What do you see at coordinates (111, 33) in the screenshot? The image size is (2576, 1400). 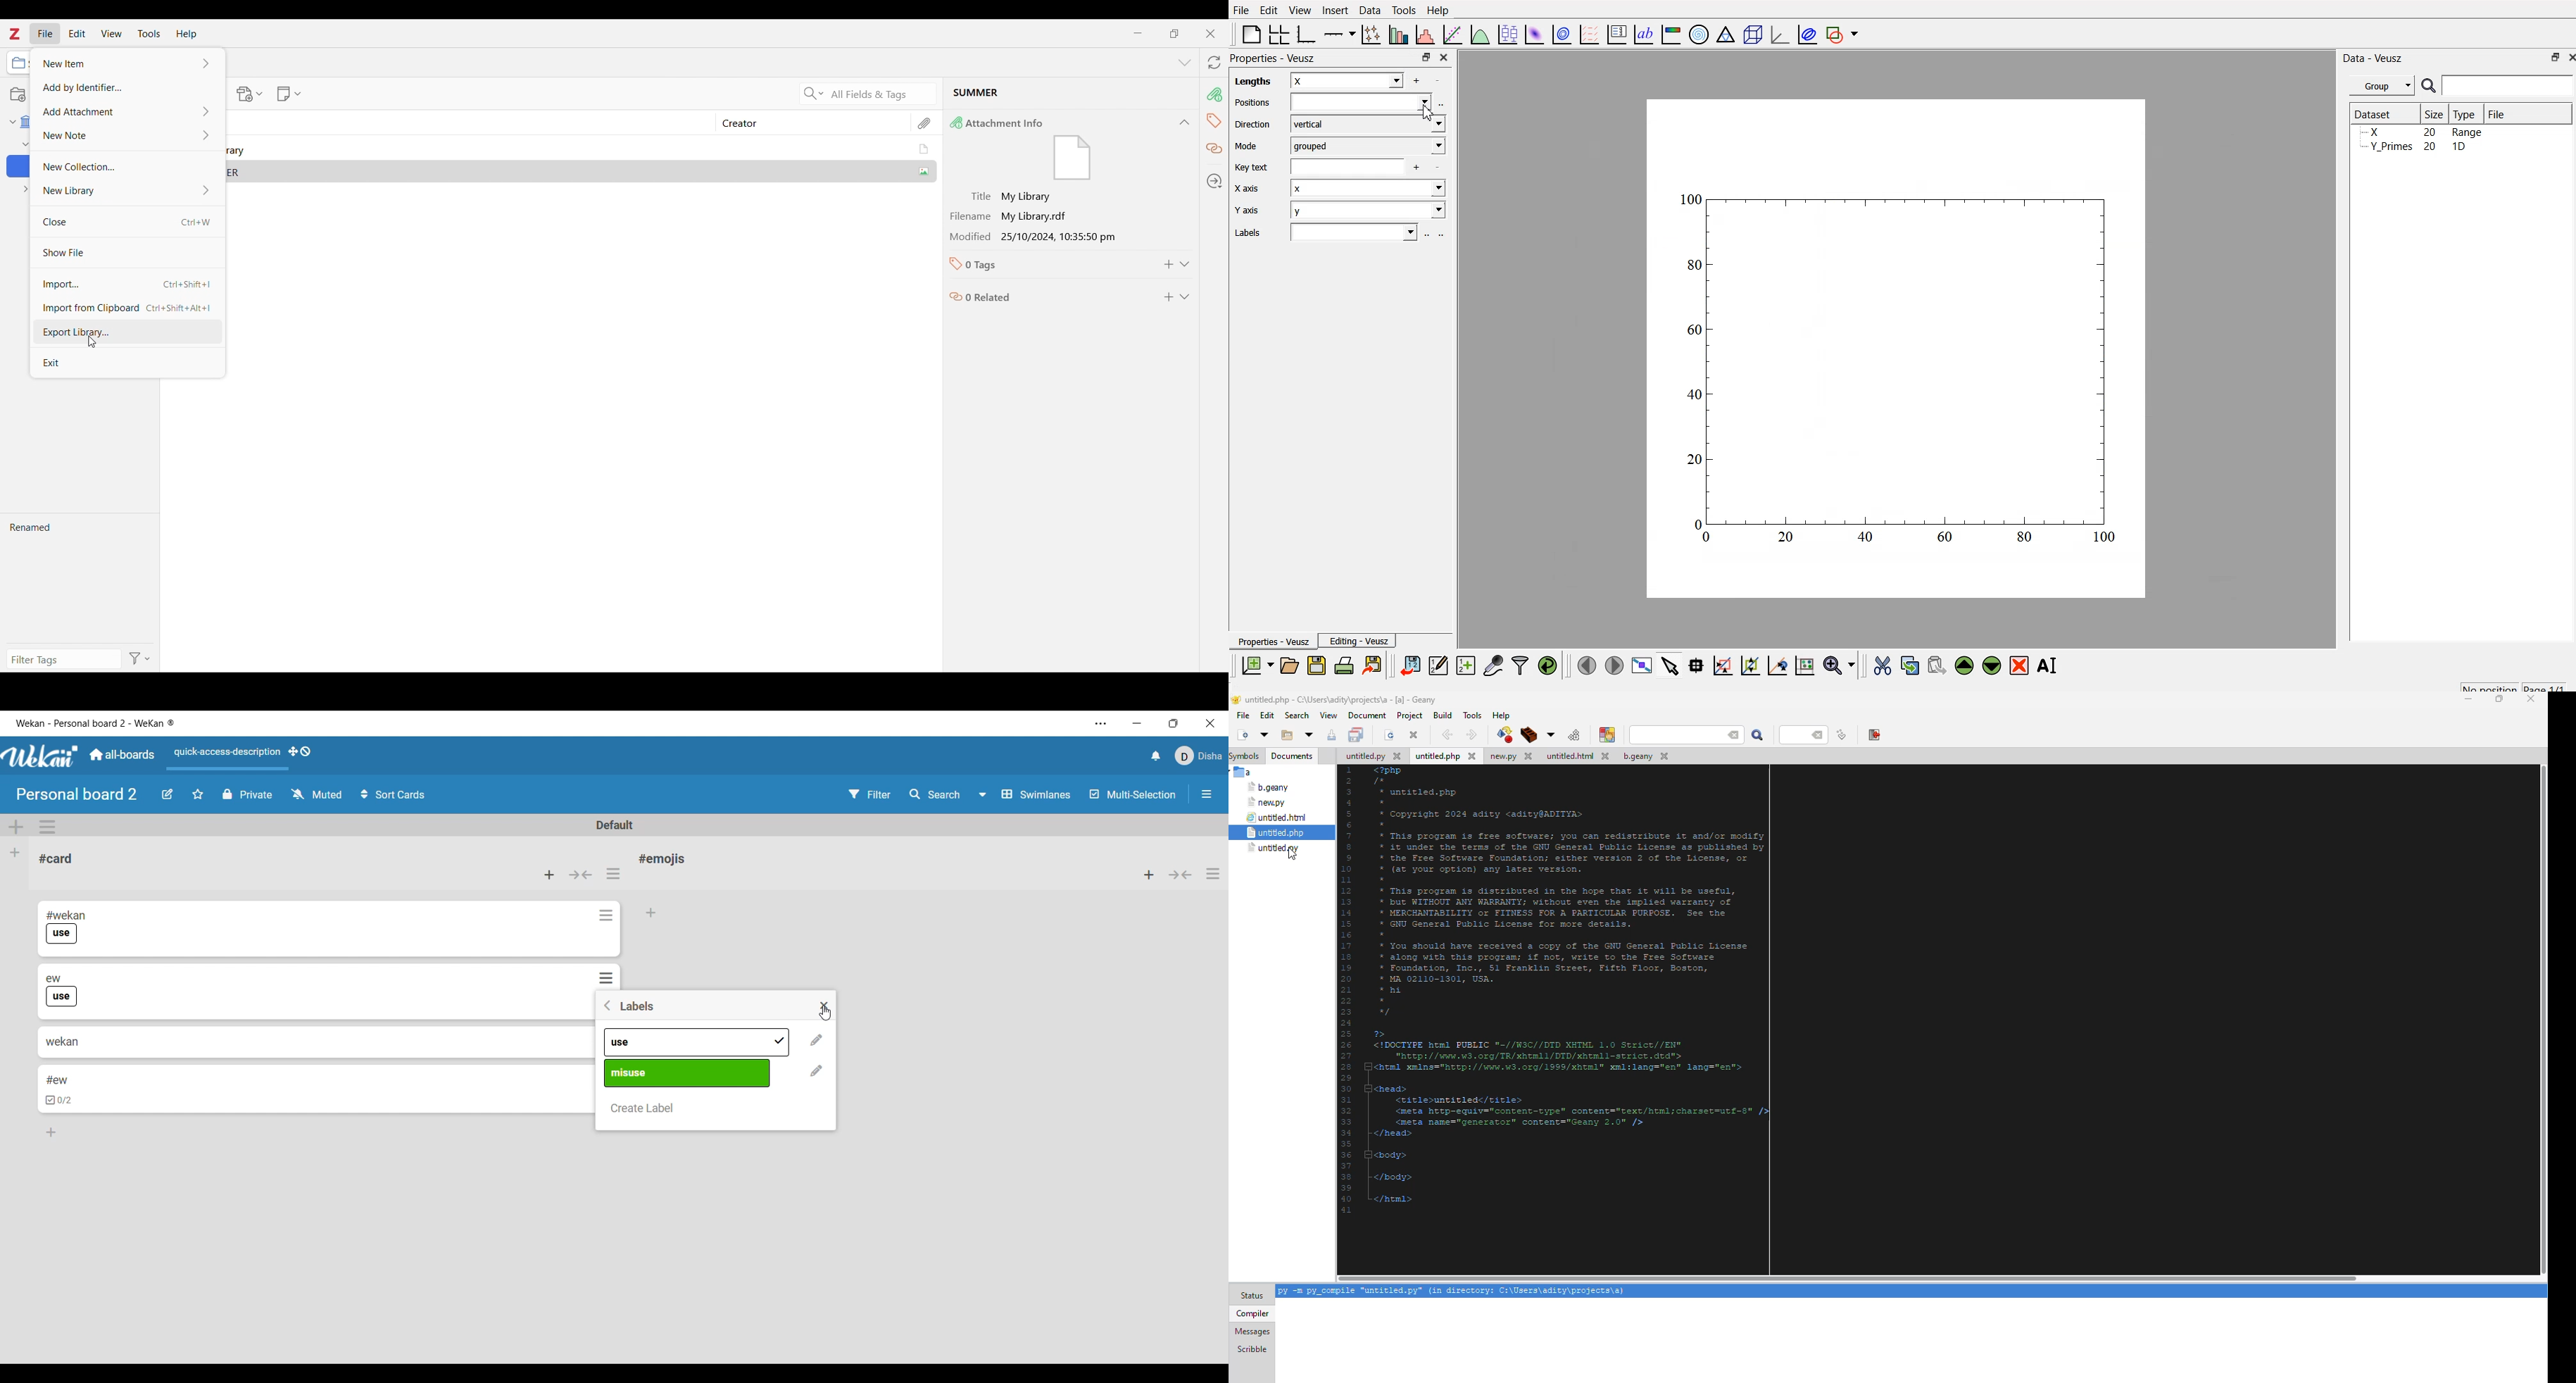 I see `View menu` at bounding box center [111, 33].